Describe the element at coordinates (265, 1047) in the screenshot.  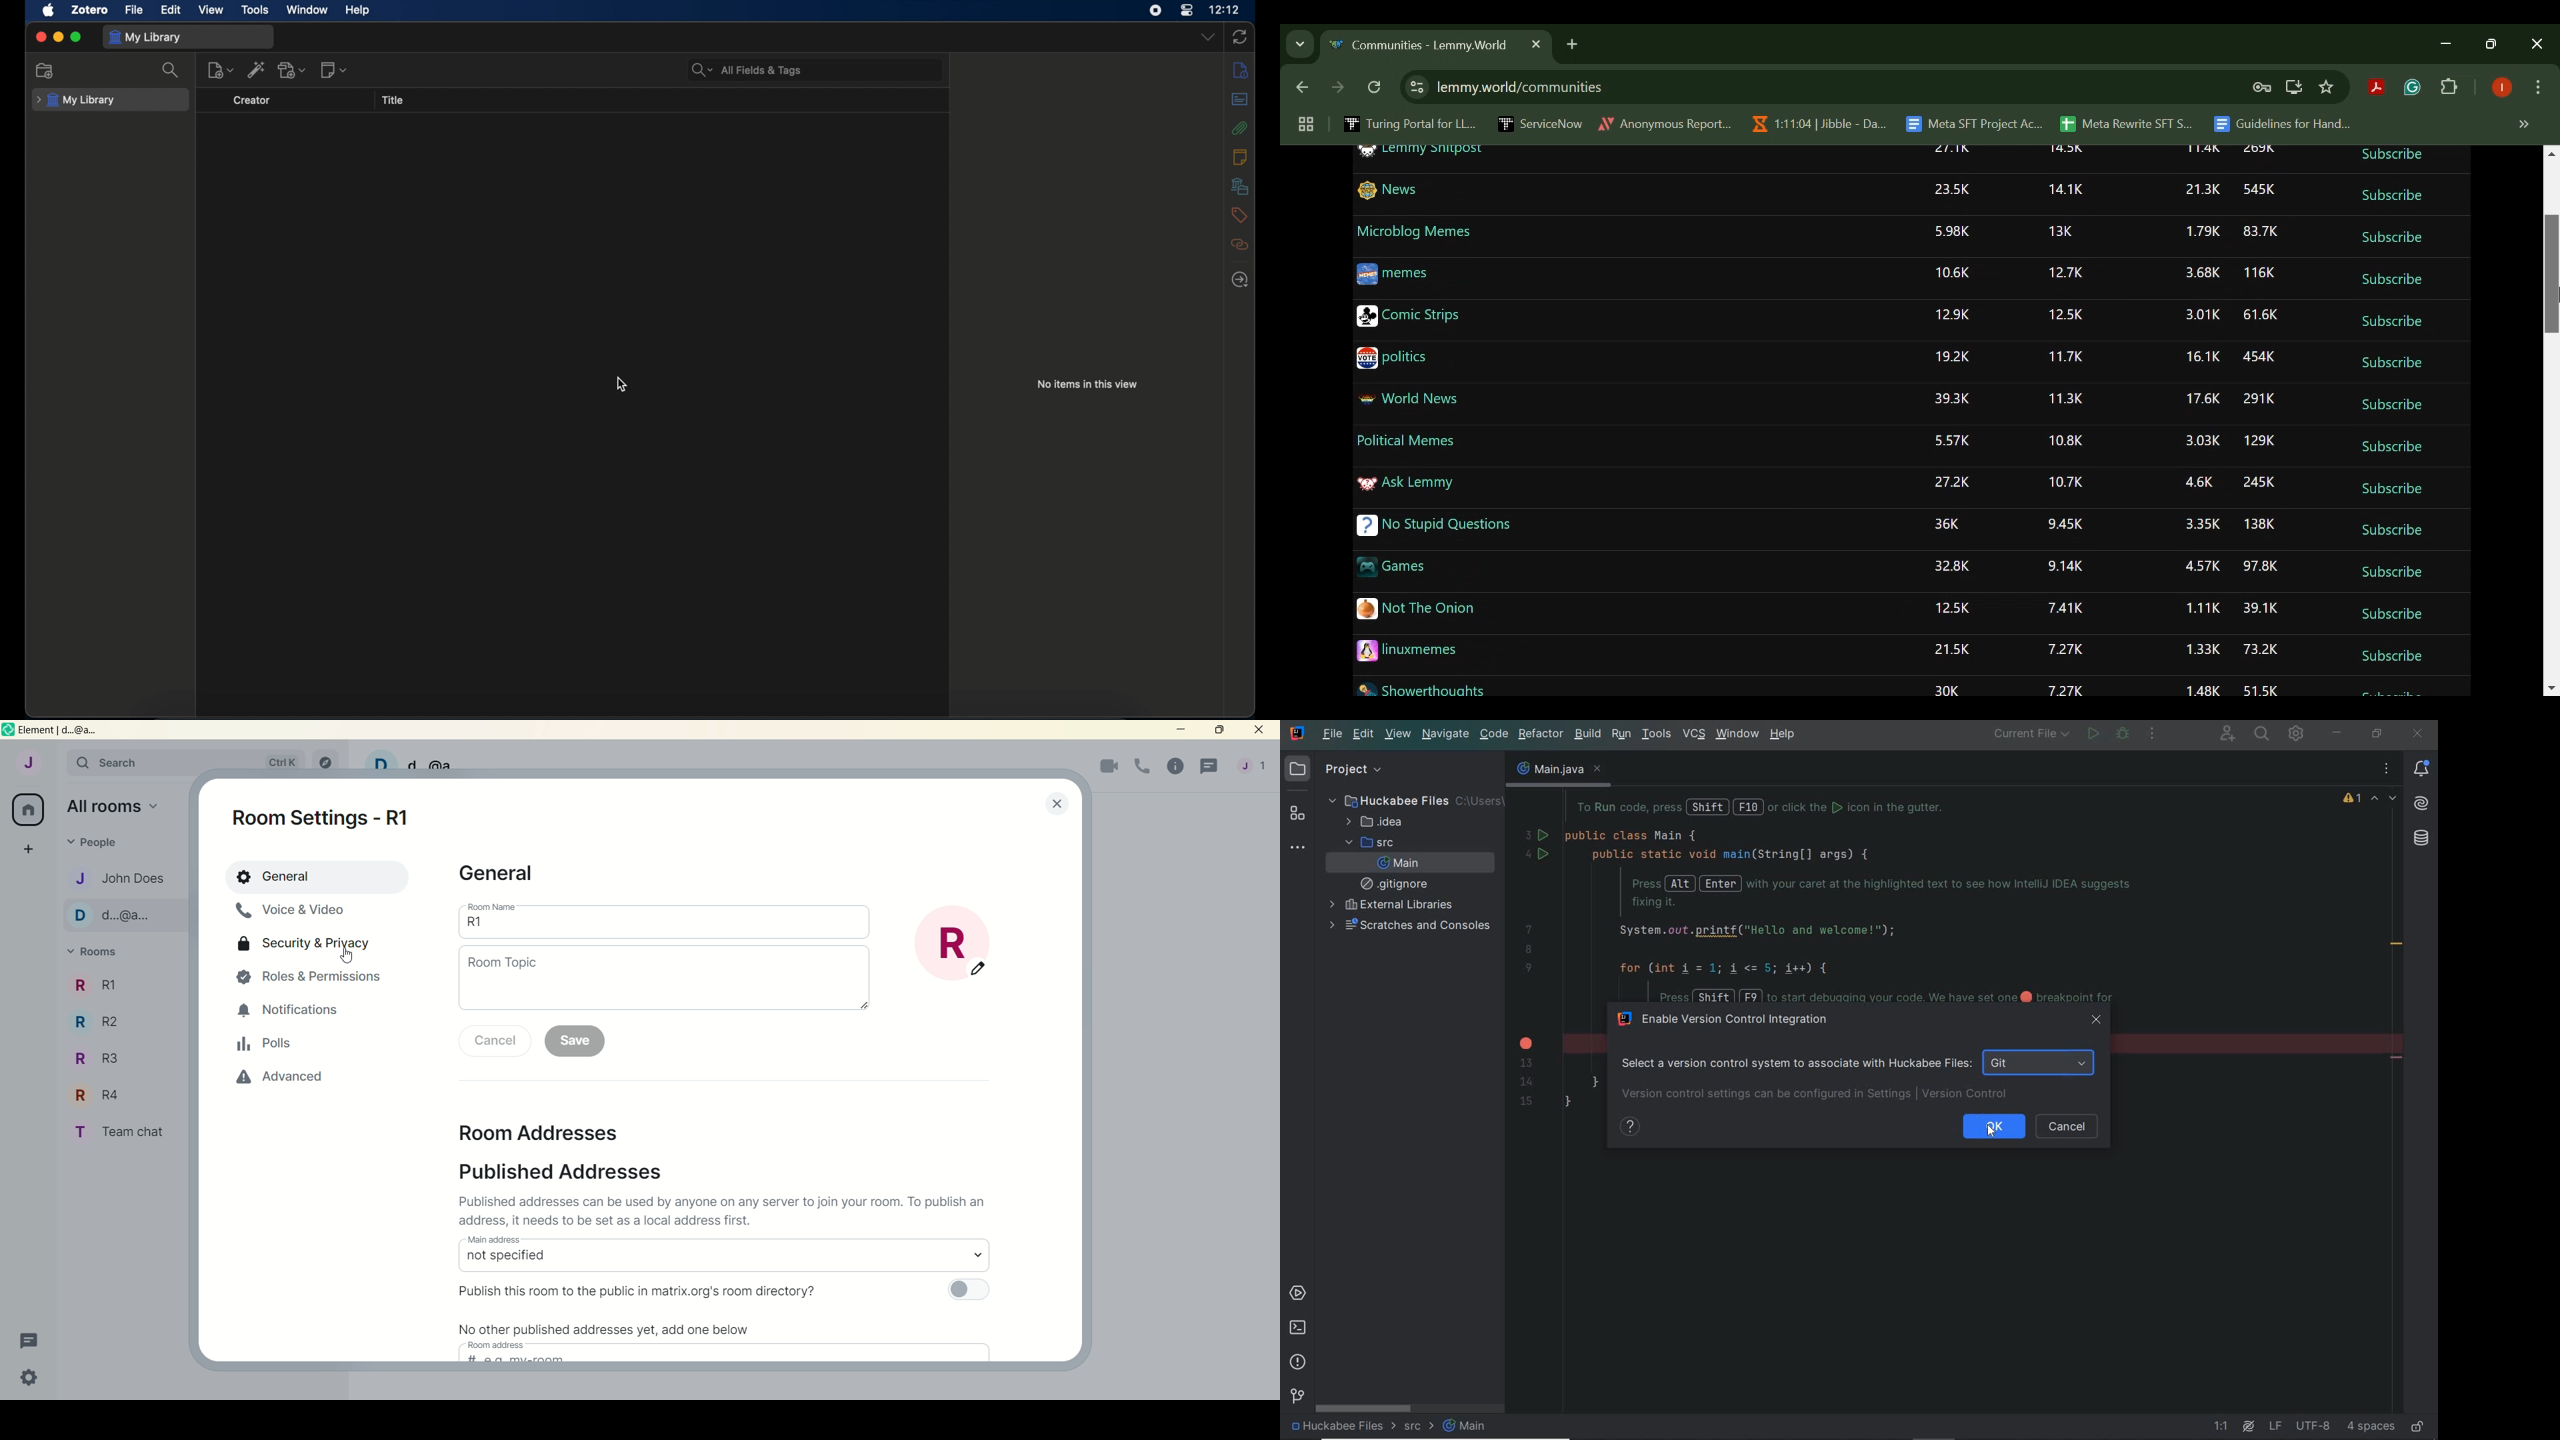
I see `polls` at that location.